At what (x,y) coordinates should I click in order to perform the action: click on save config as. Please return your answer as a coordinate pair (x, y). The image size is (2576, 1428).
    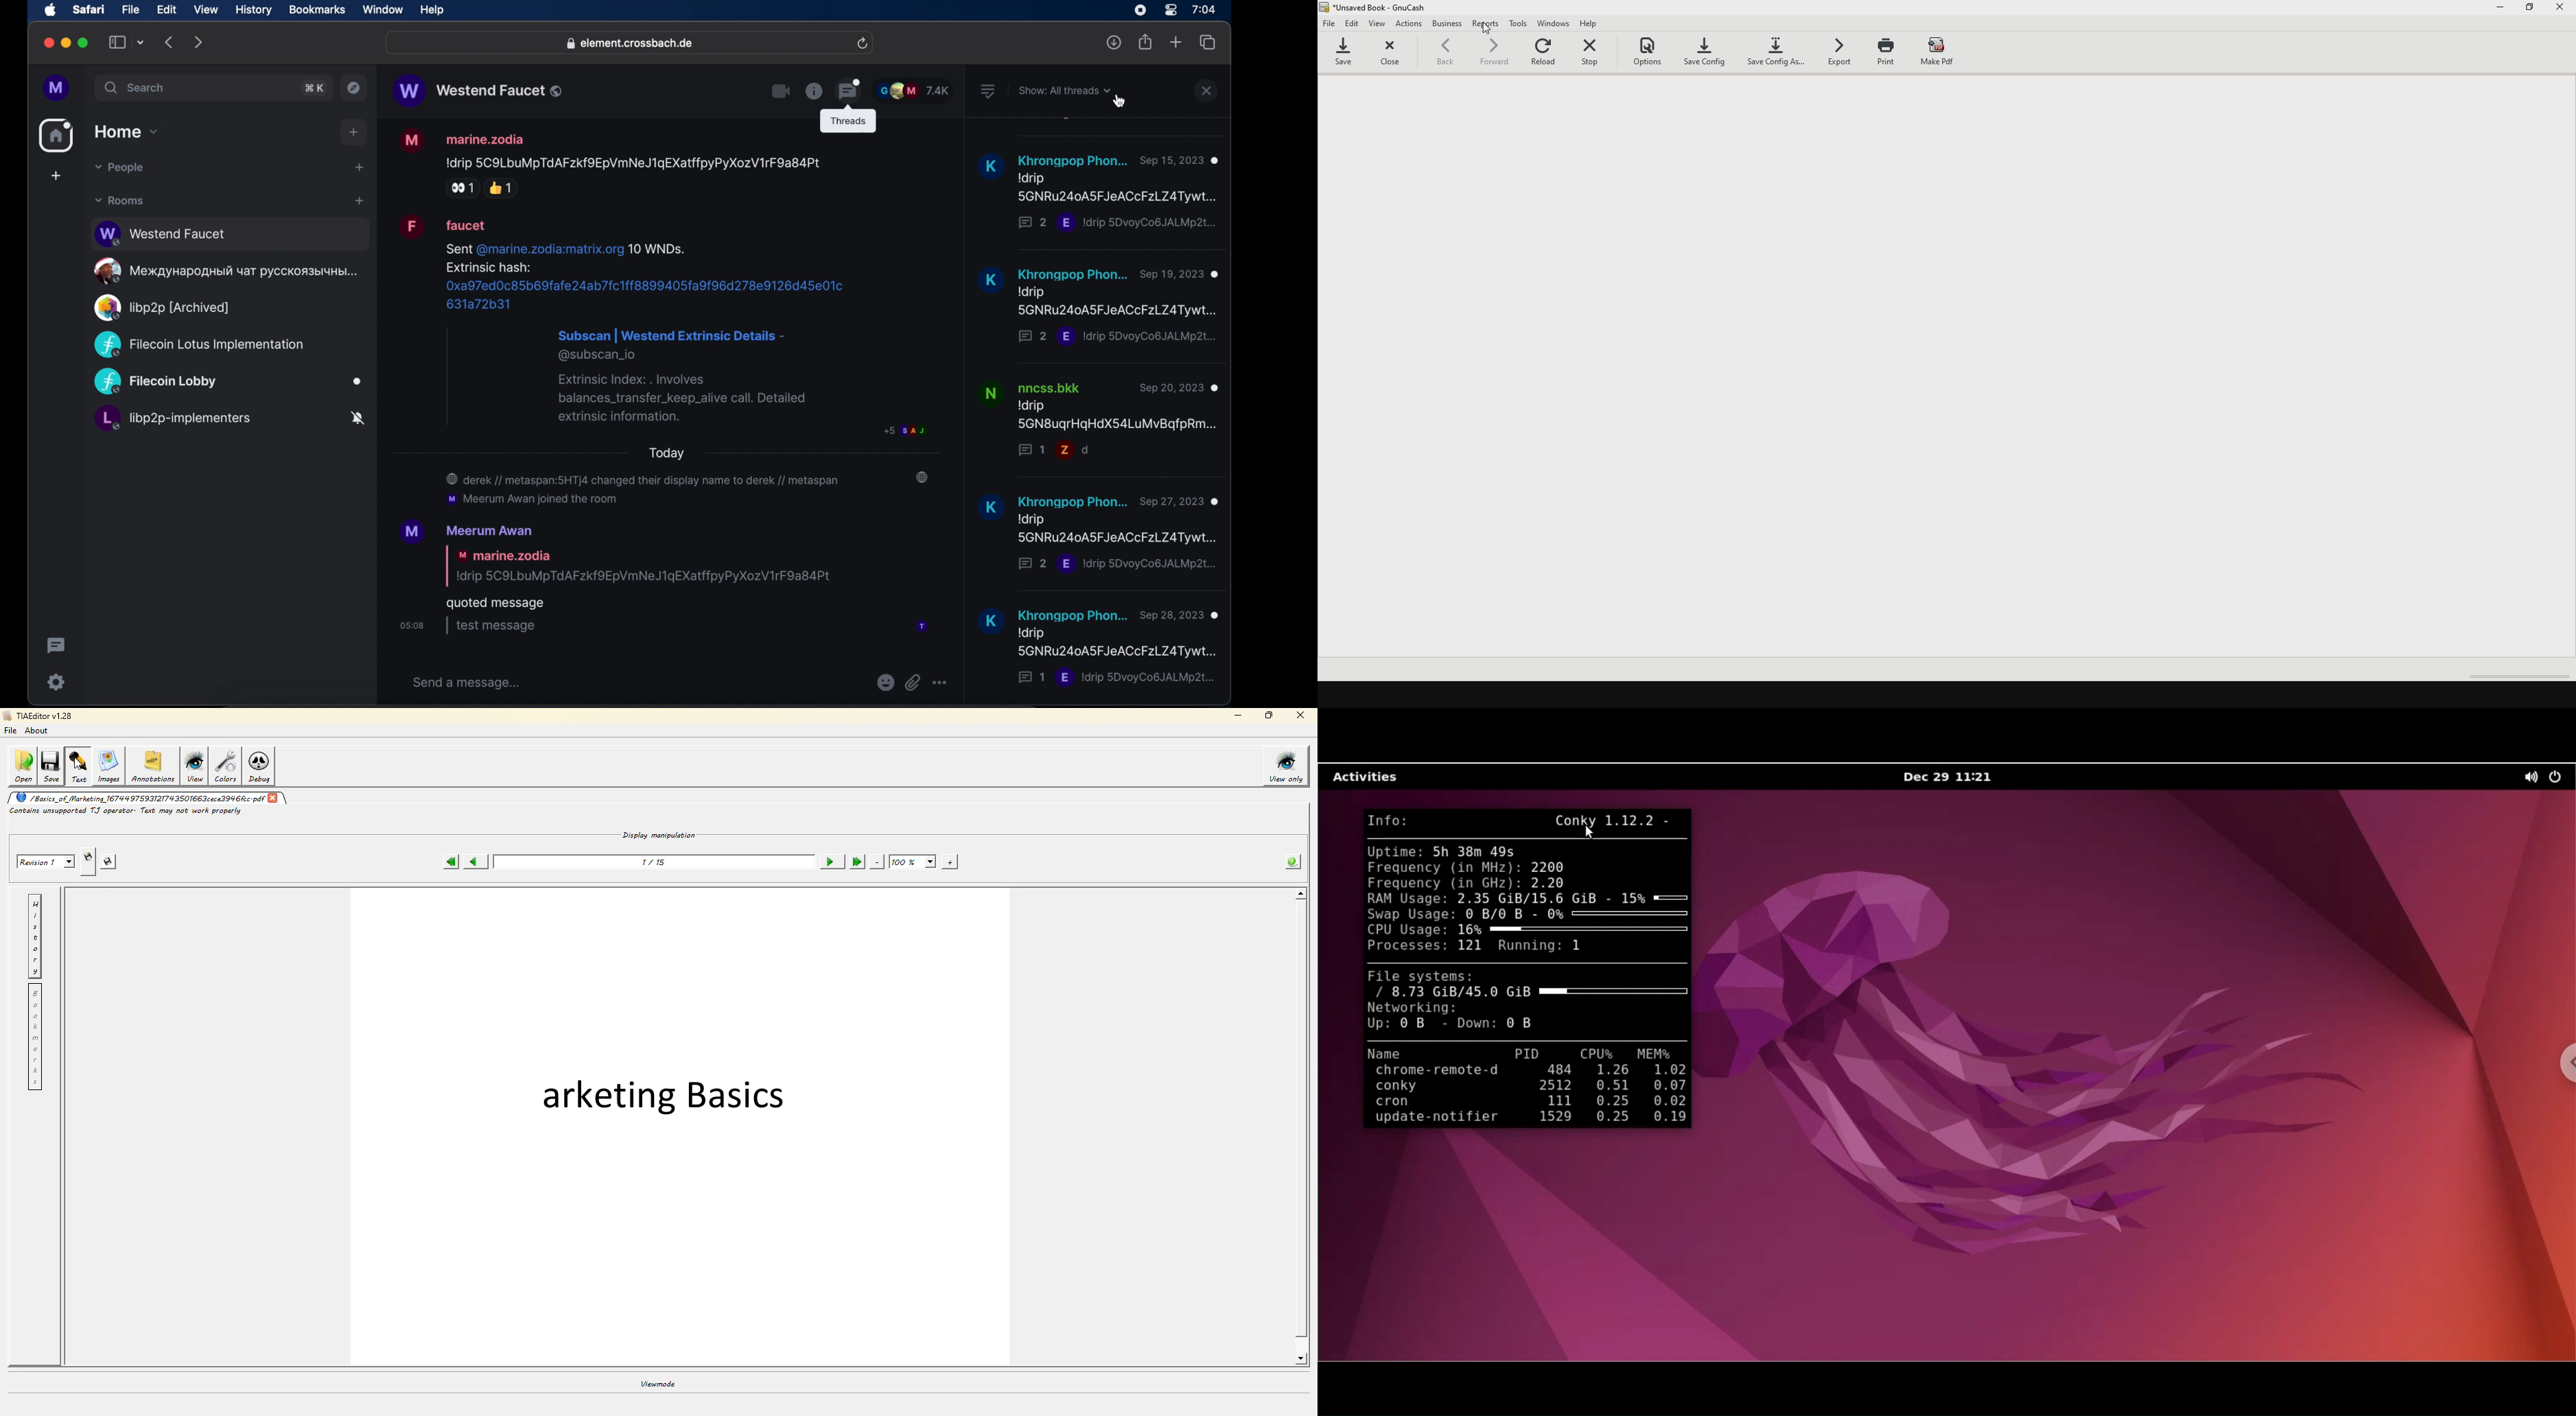
    Looking at the image, I should click on (1777, 56).